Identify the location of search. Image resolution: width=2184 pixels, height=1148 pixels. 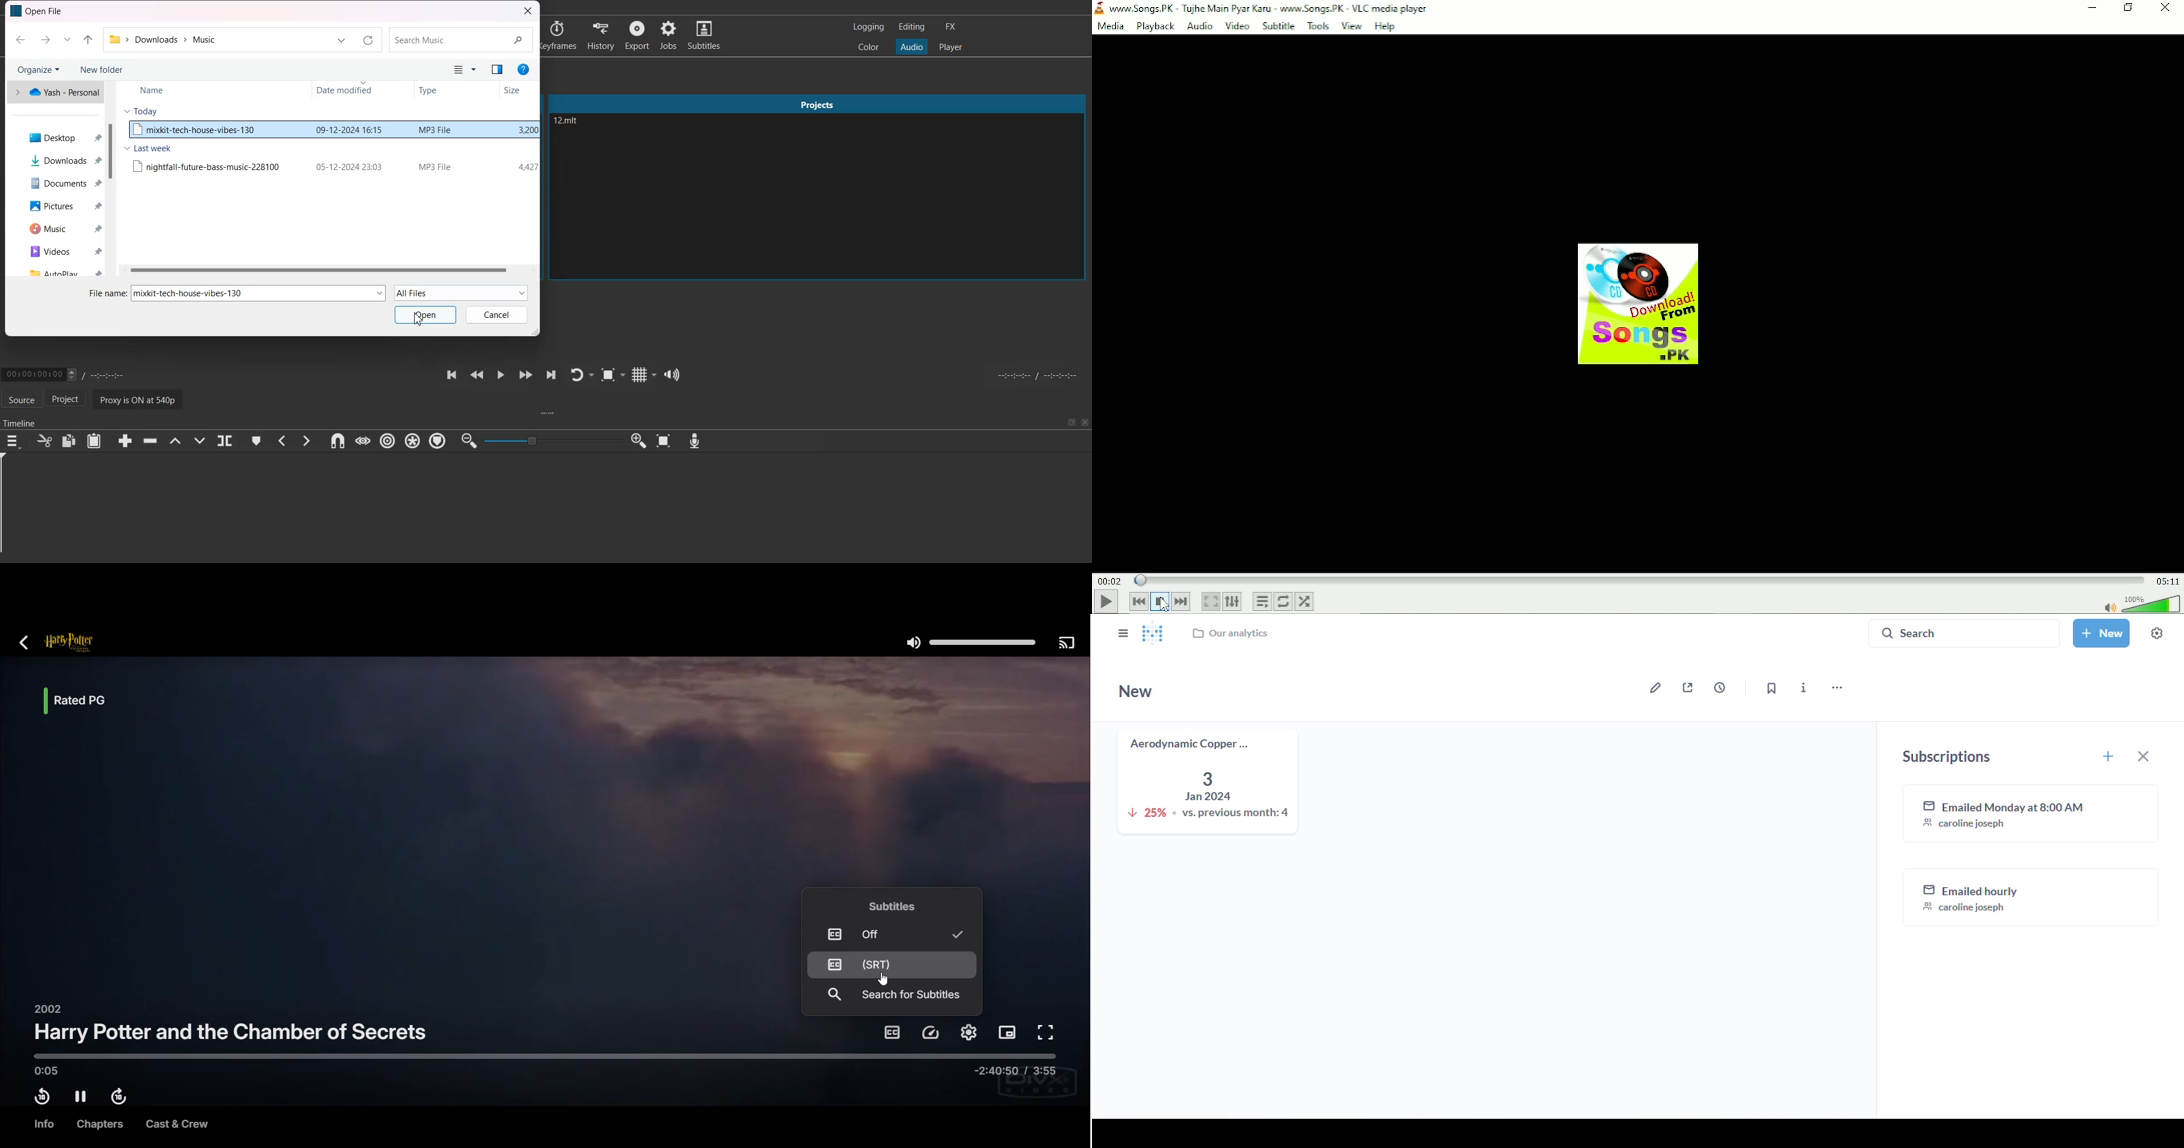
(1964, 632).